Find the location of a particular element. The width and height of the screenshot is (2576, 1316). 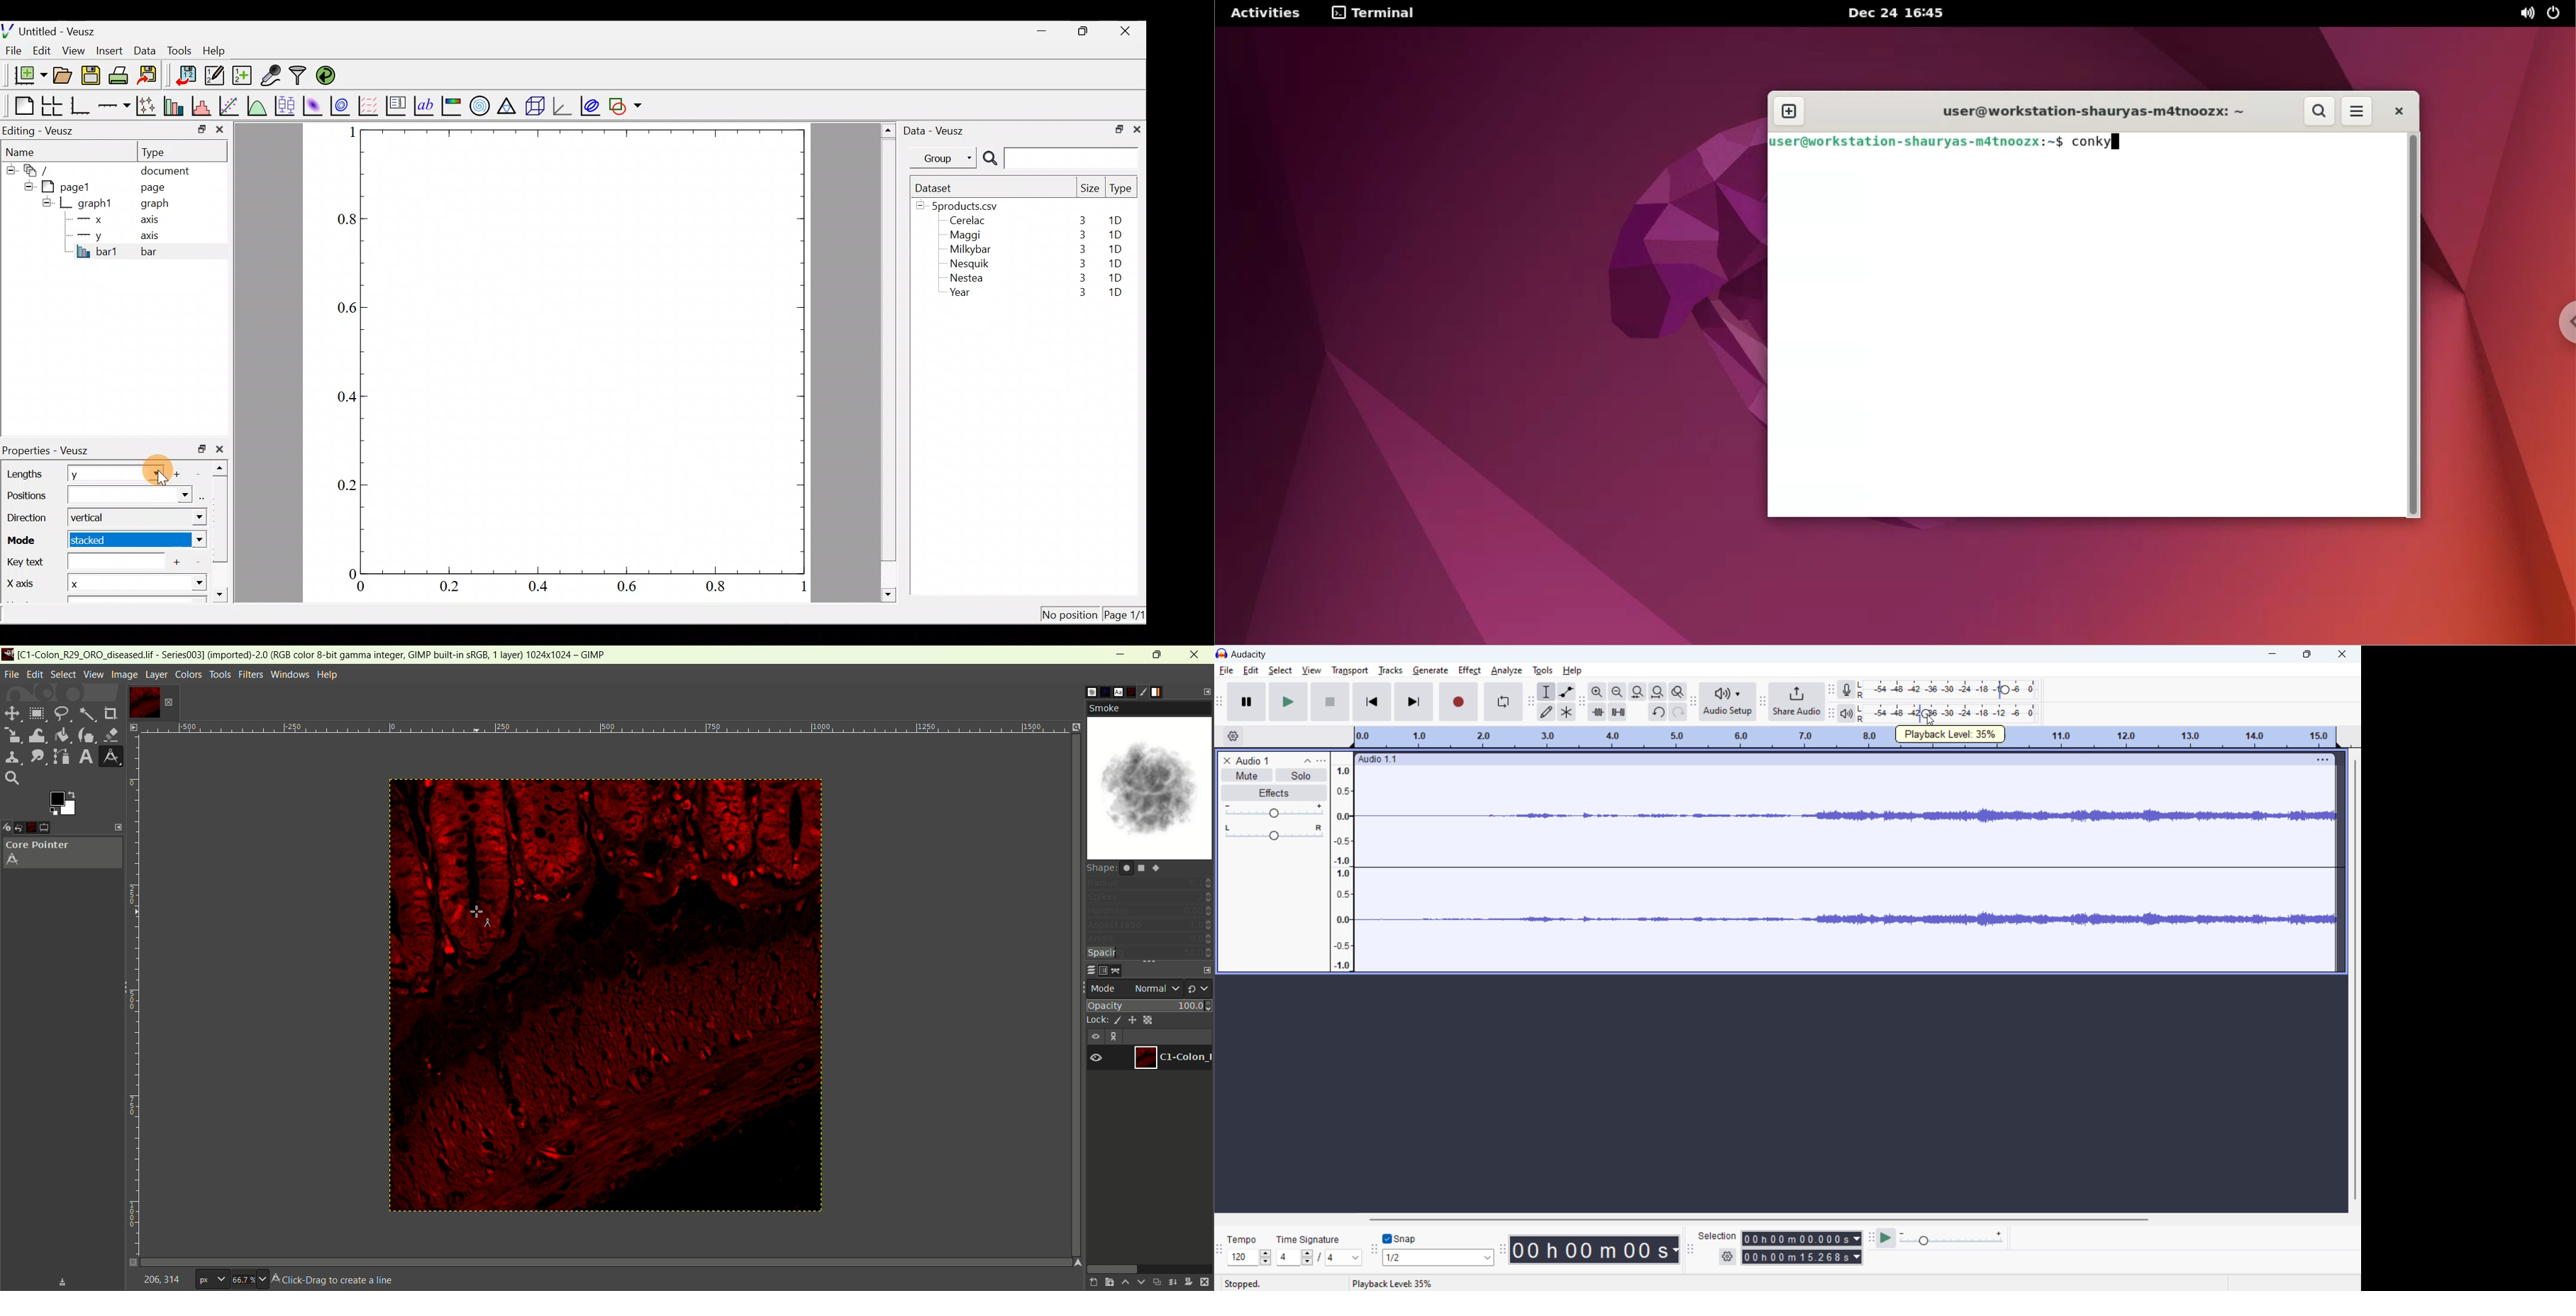

logo is located at coordinates (1221, 653).